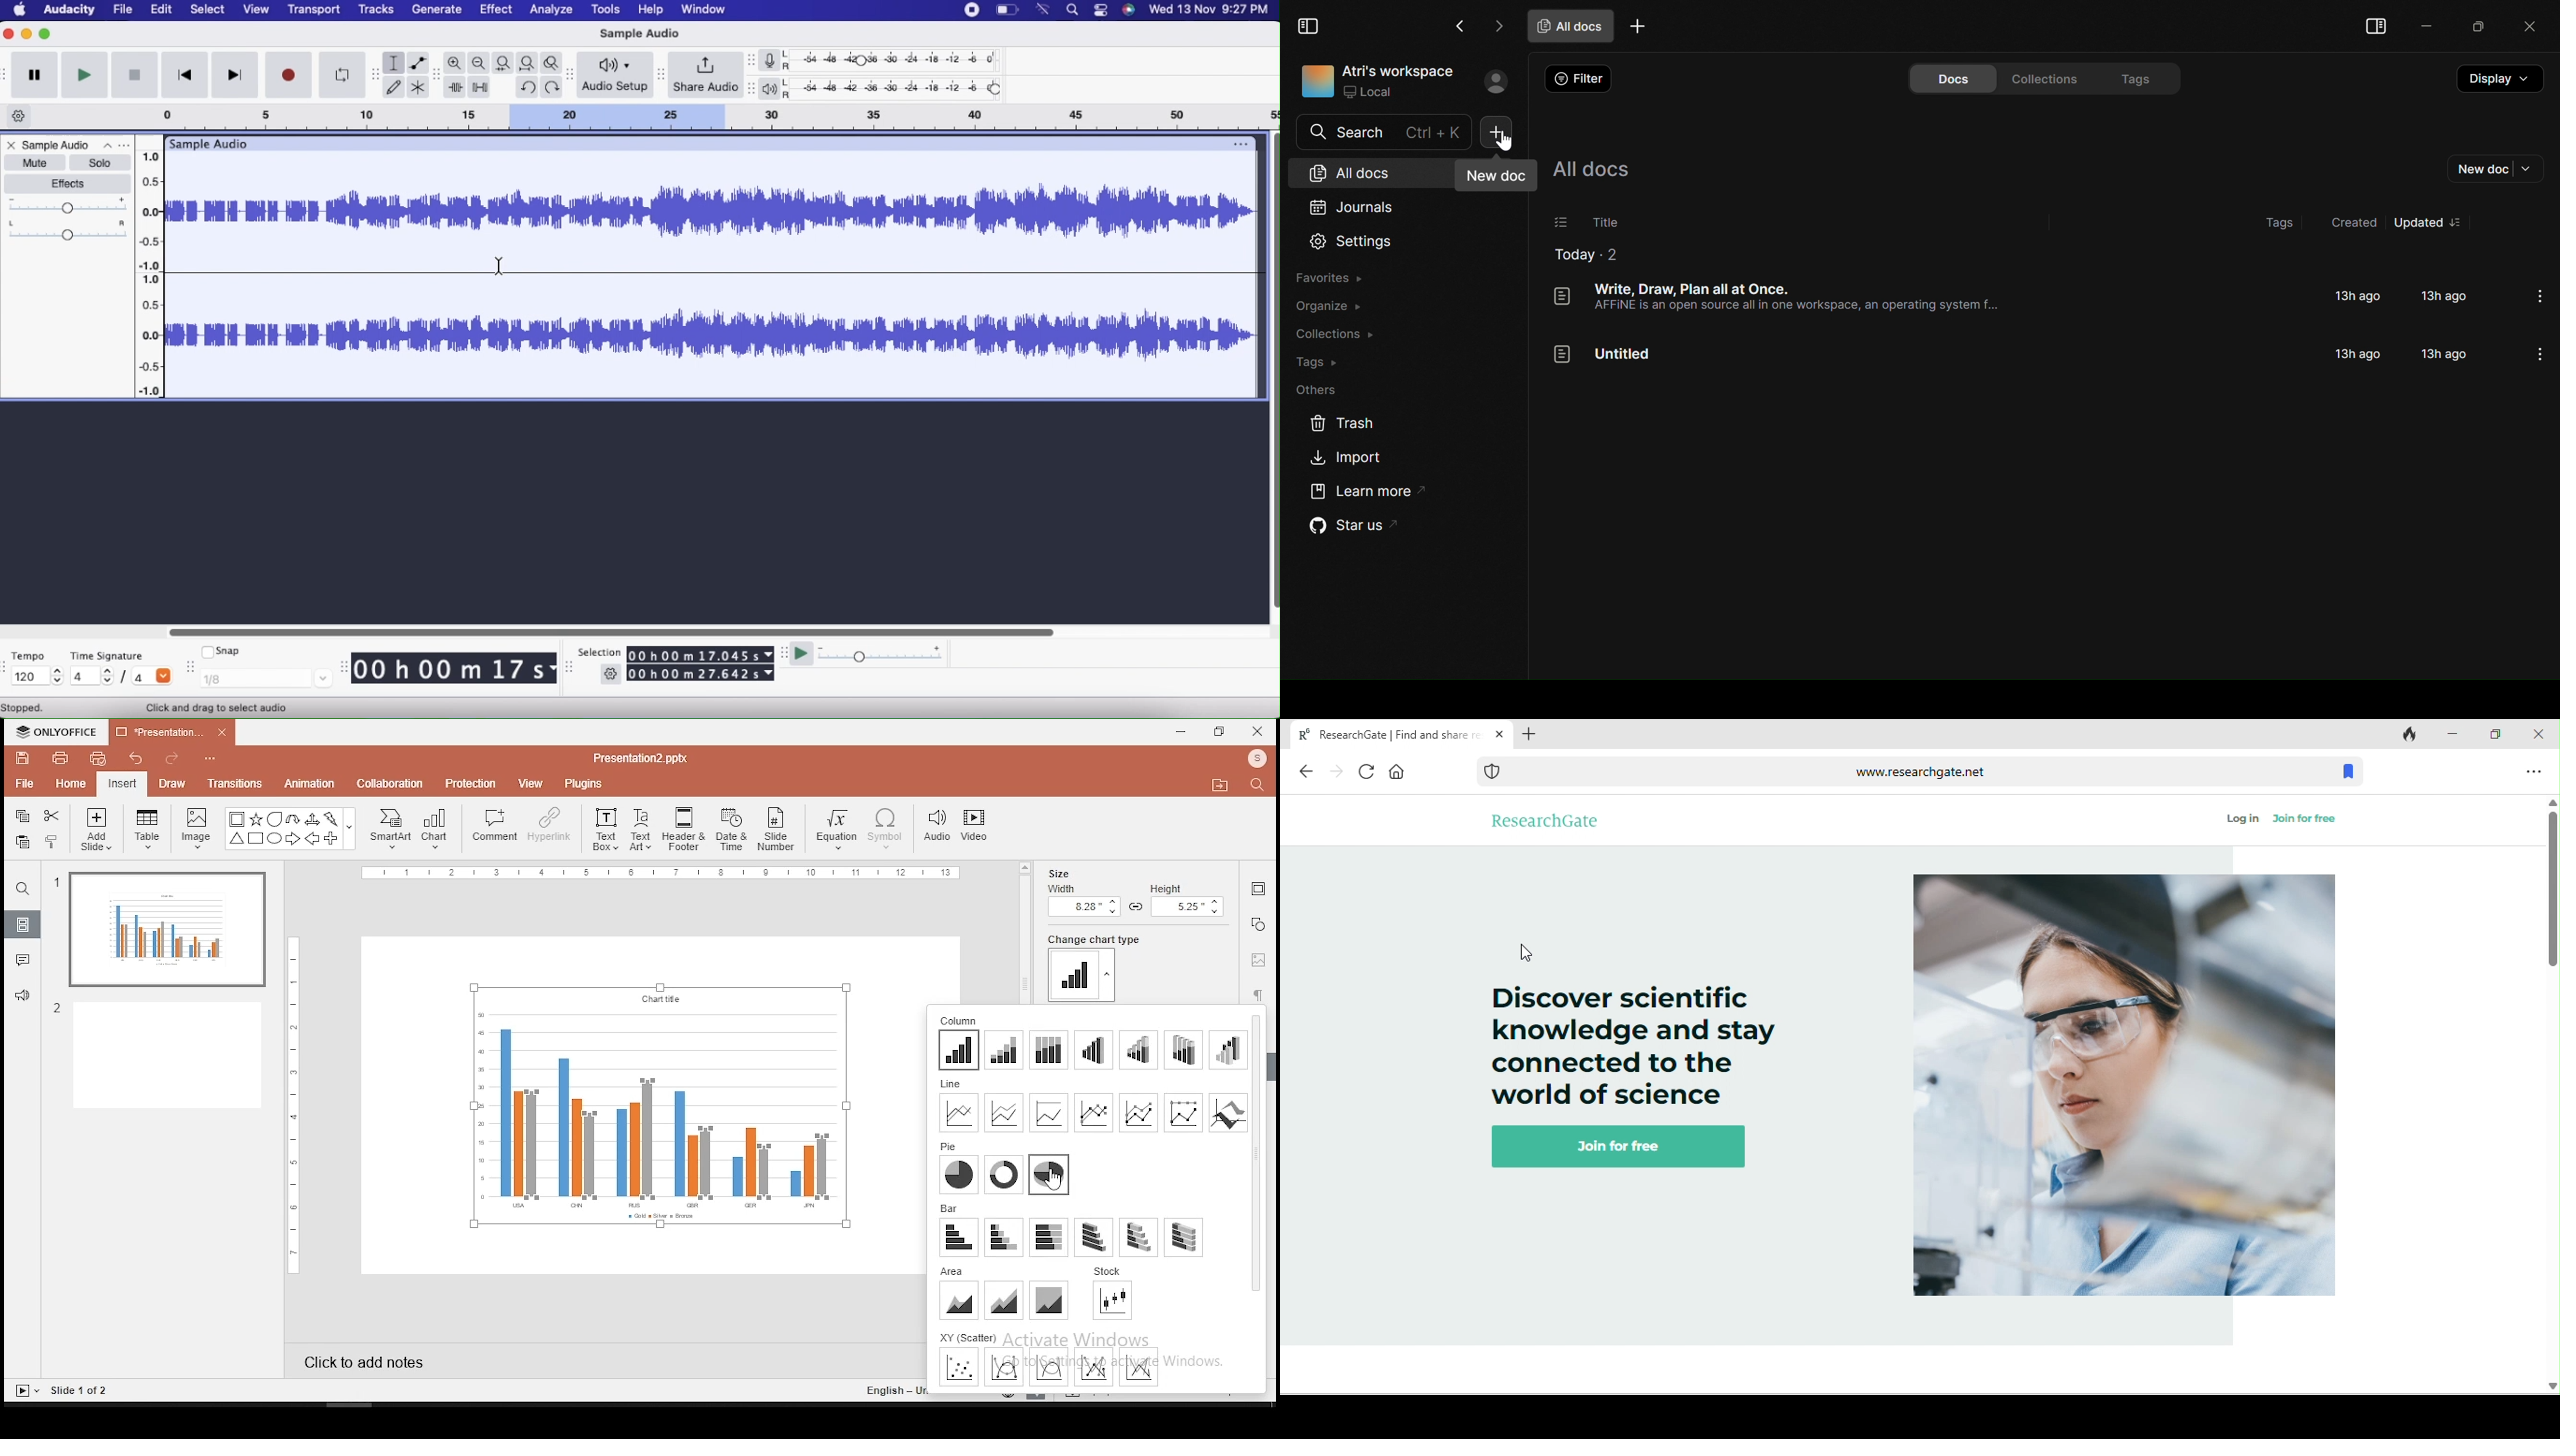  Describe the element at coordinates (1337, 278) in the screenshot. I see `Favorites` at that location.